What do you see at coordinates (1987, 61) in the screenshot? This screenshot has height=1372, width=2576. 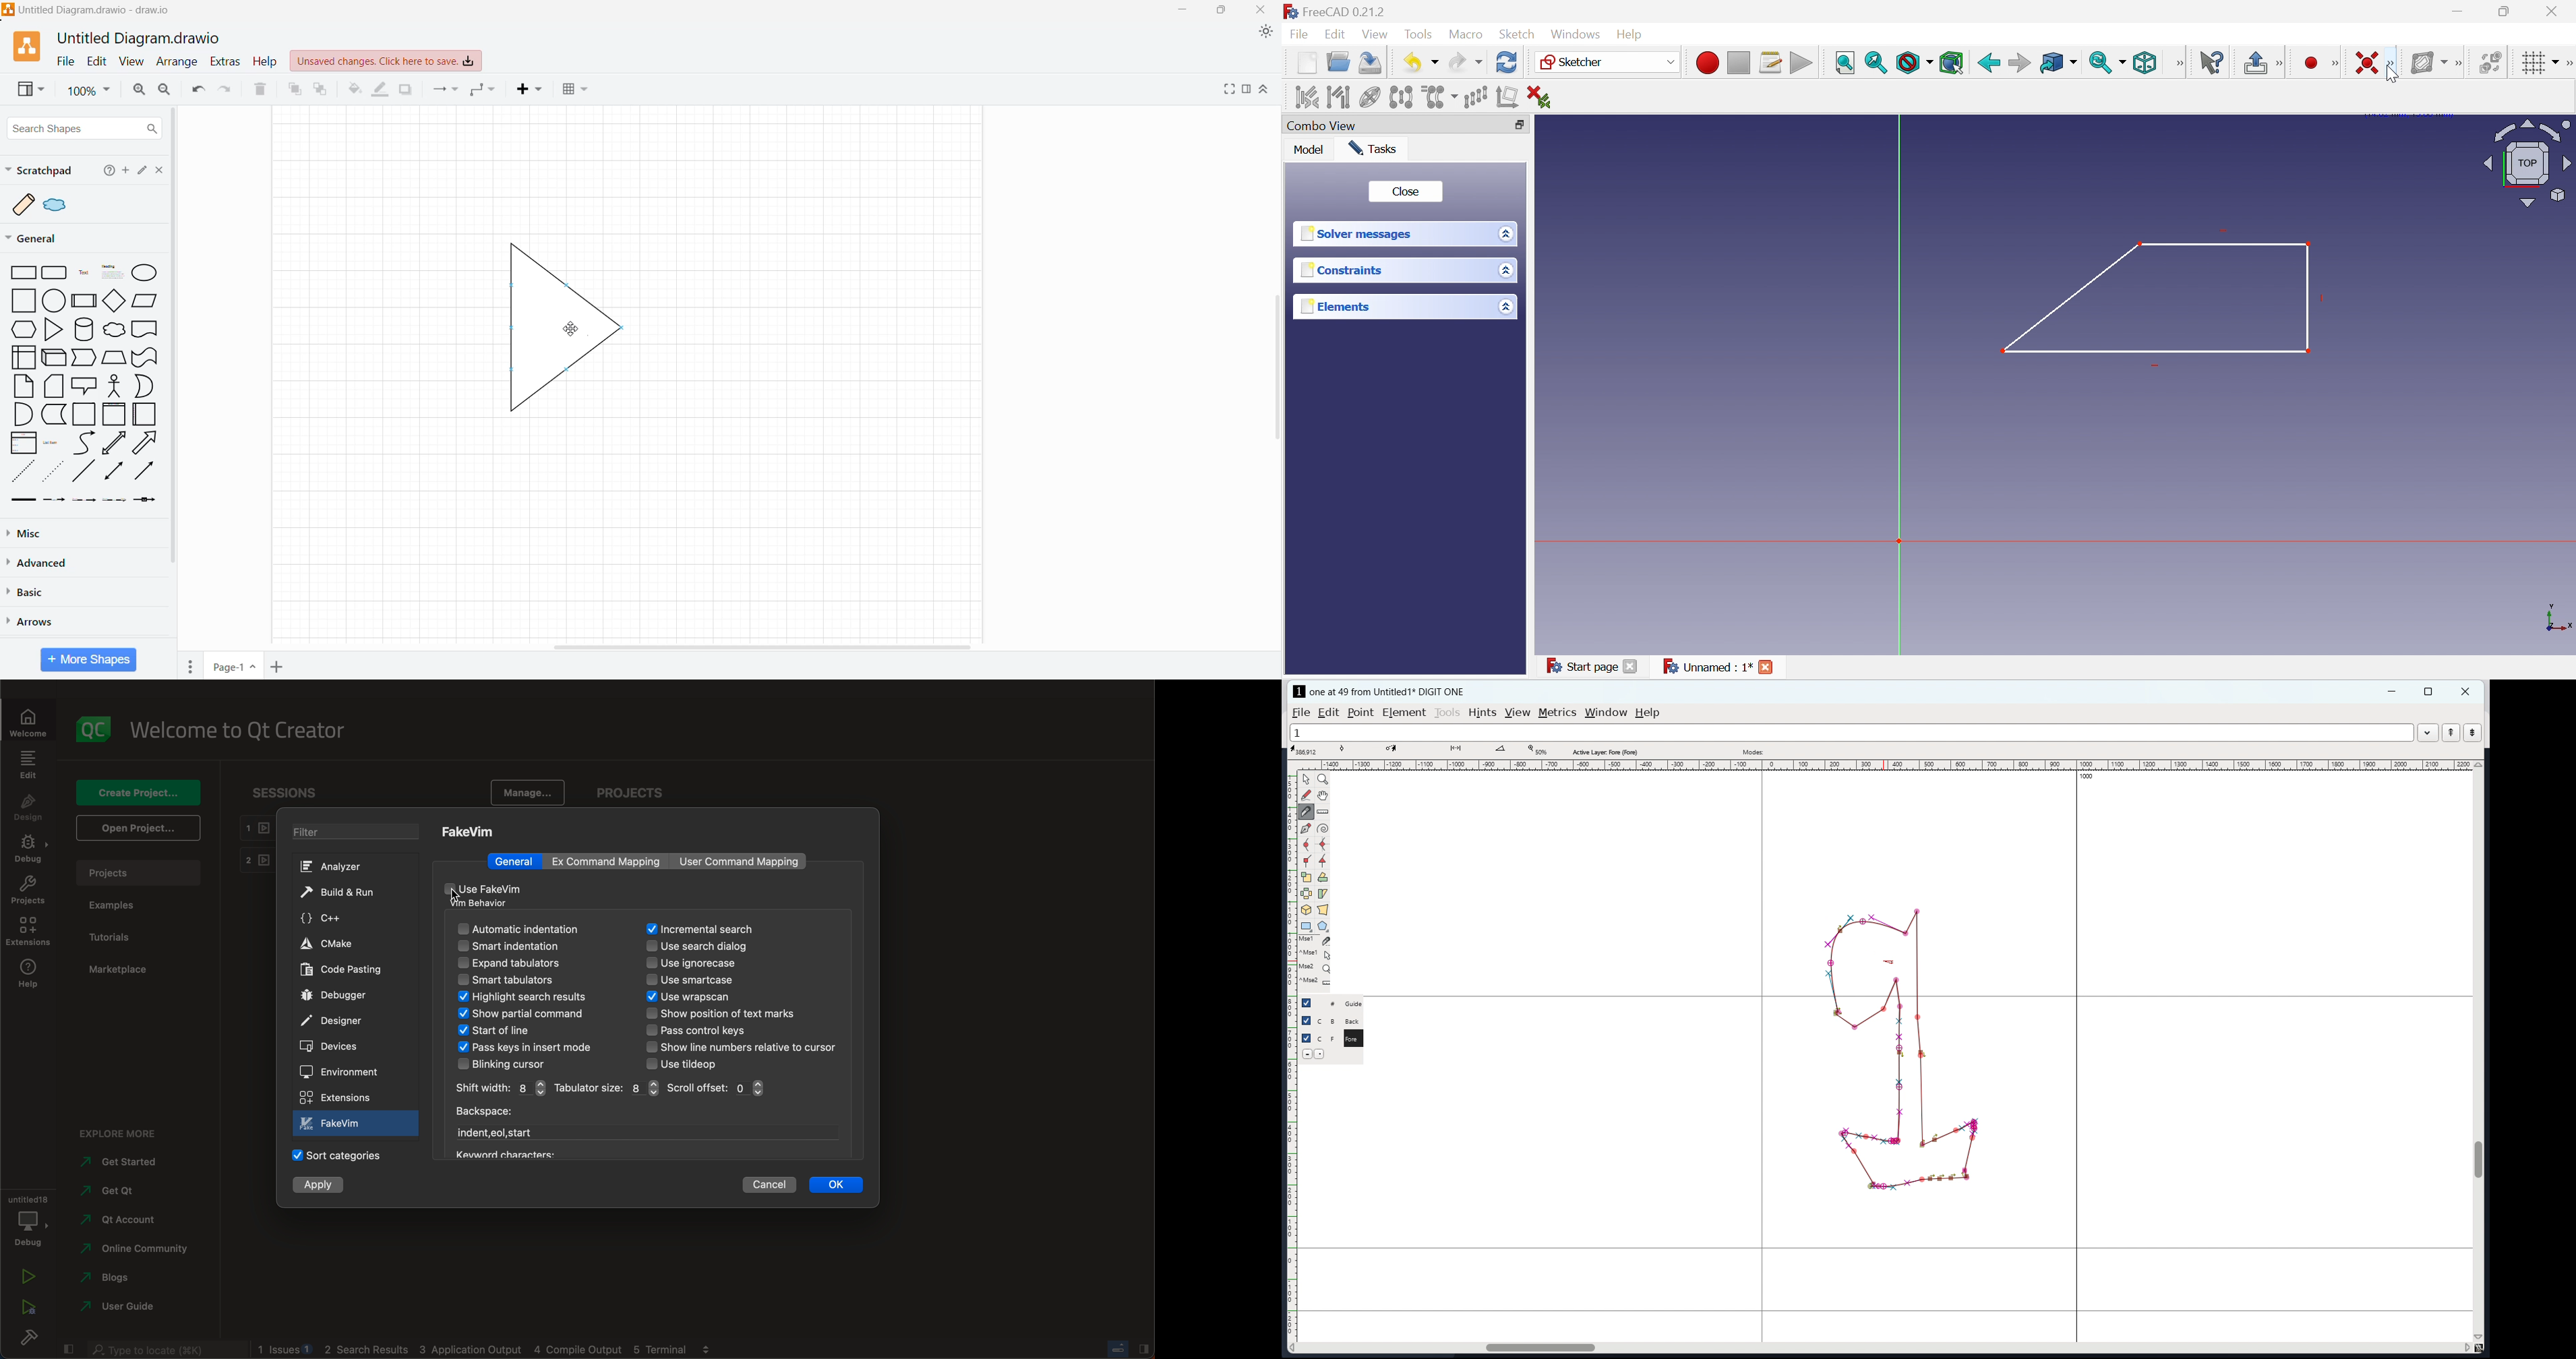 I see `Back` at bounding box center [1987, 61].